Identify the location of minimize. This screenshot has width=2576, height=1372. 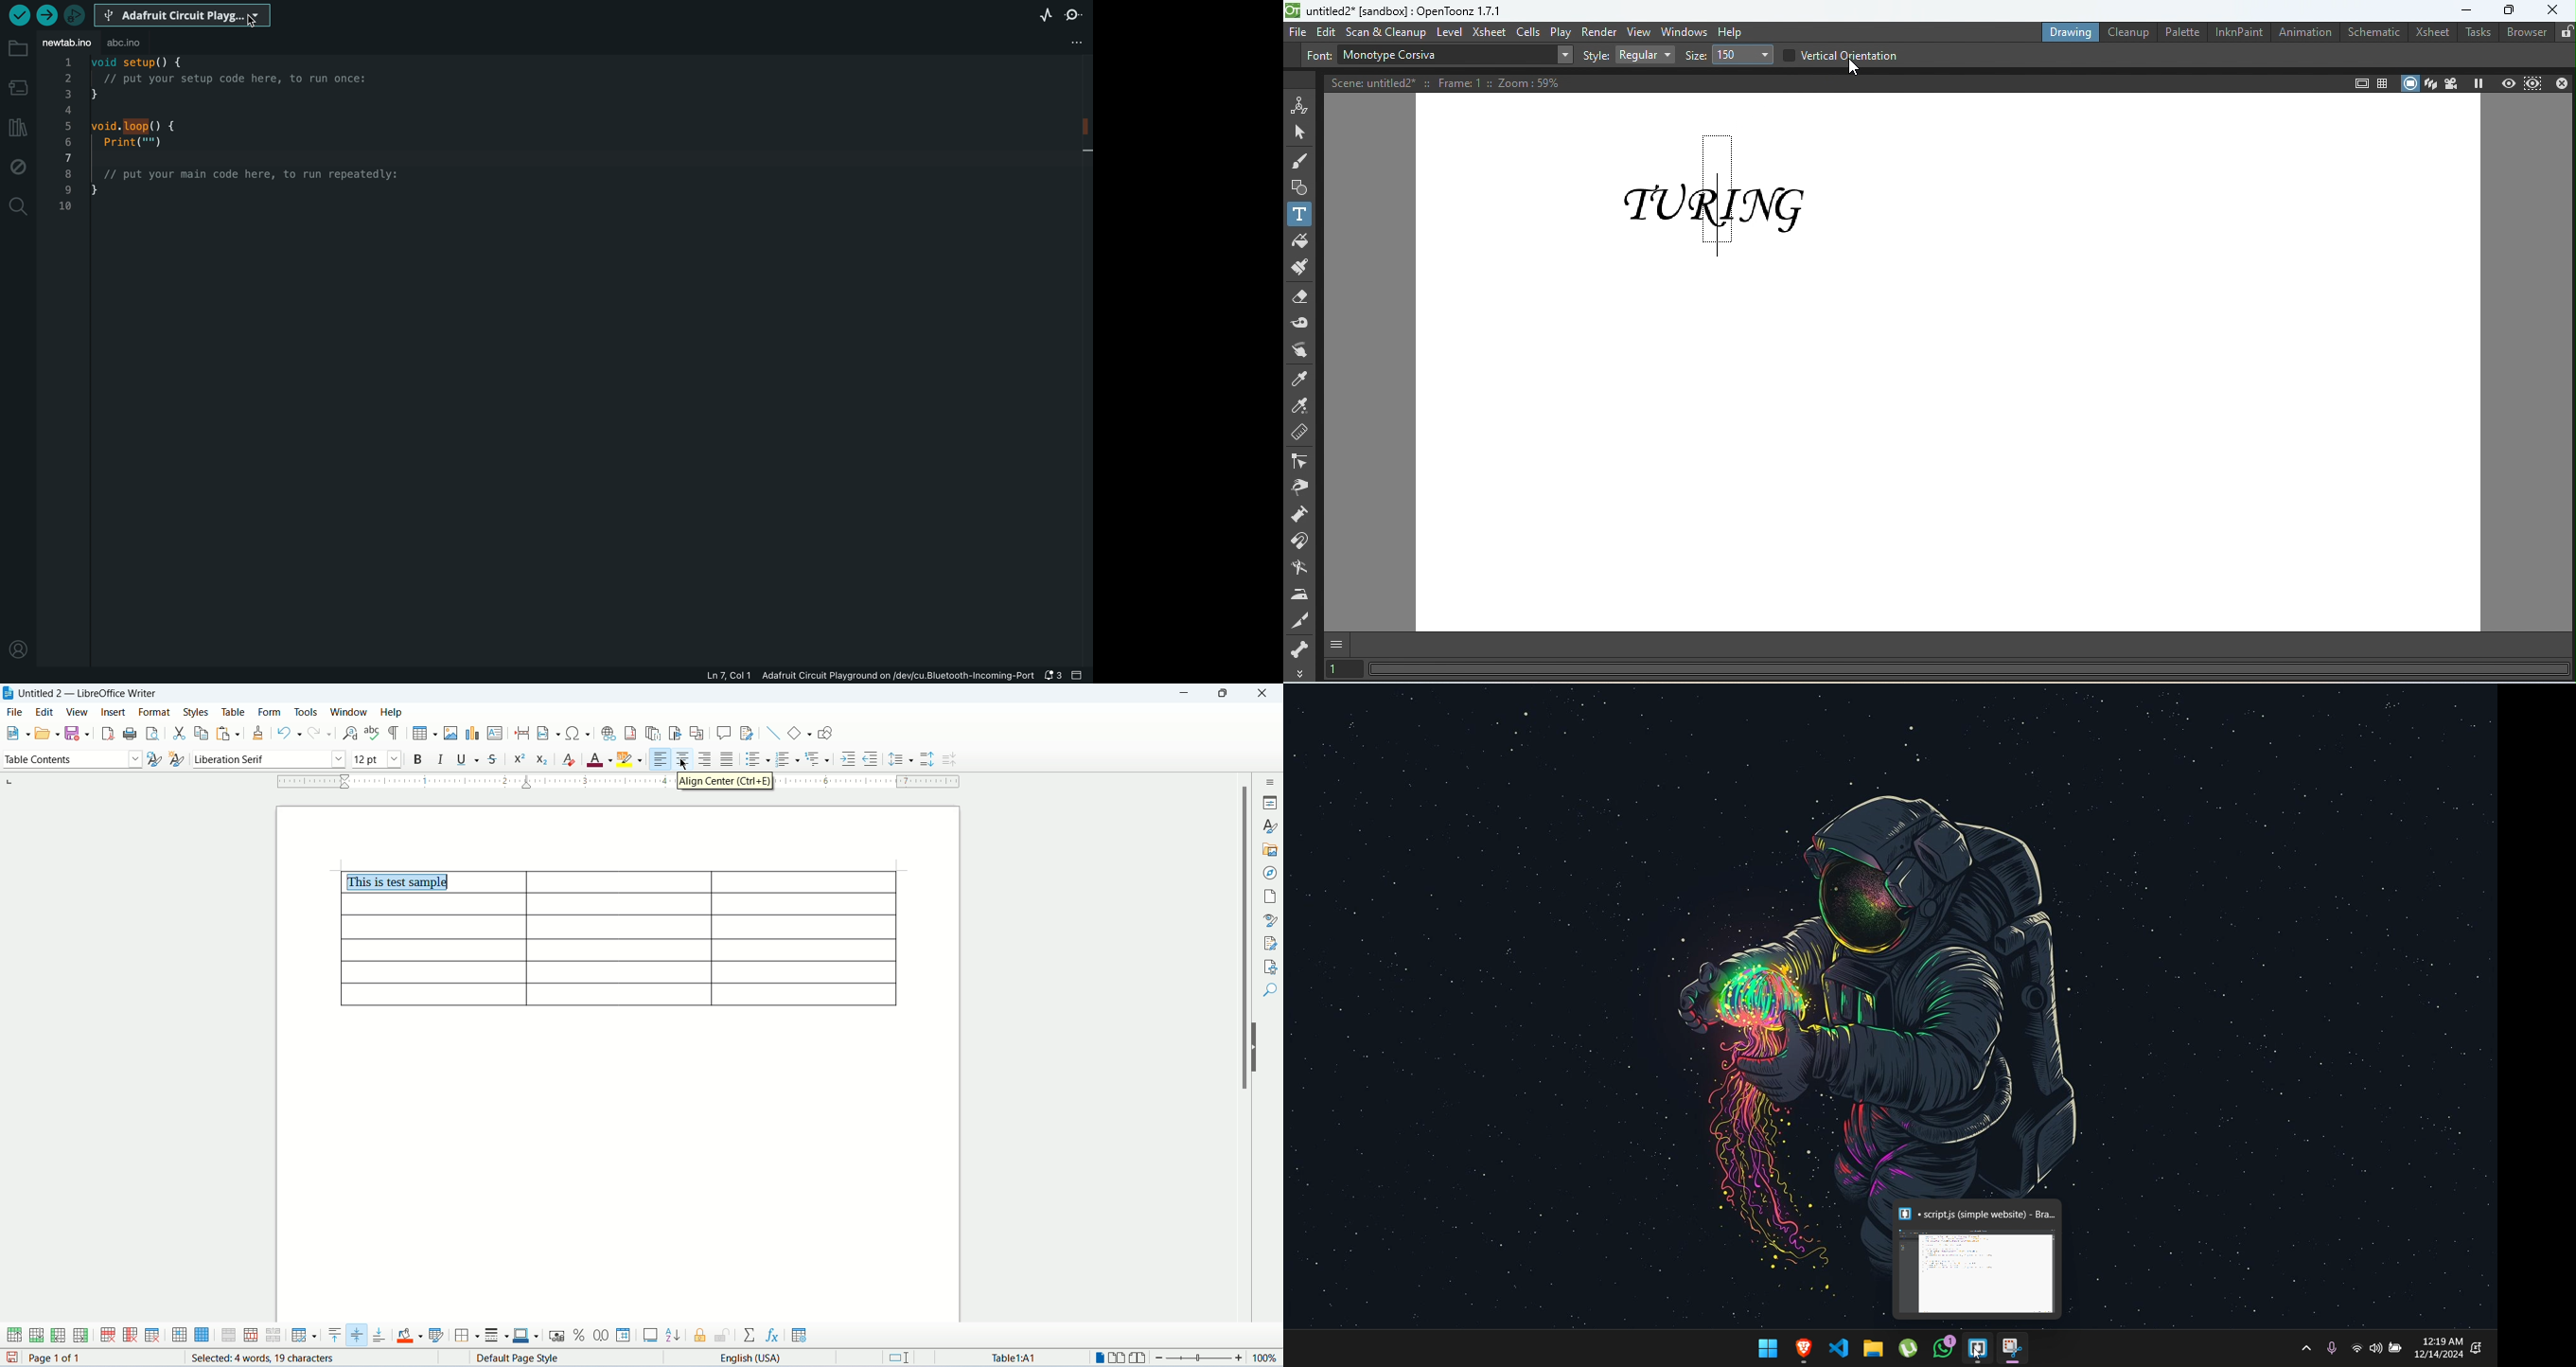
(1186, 694).